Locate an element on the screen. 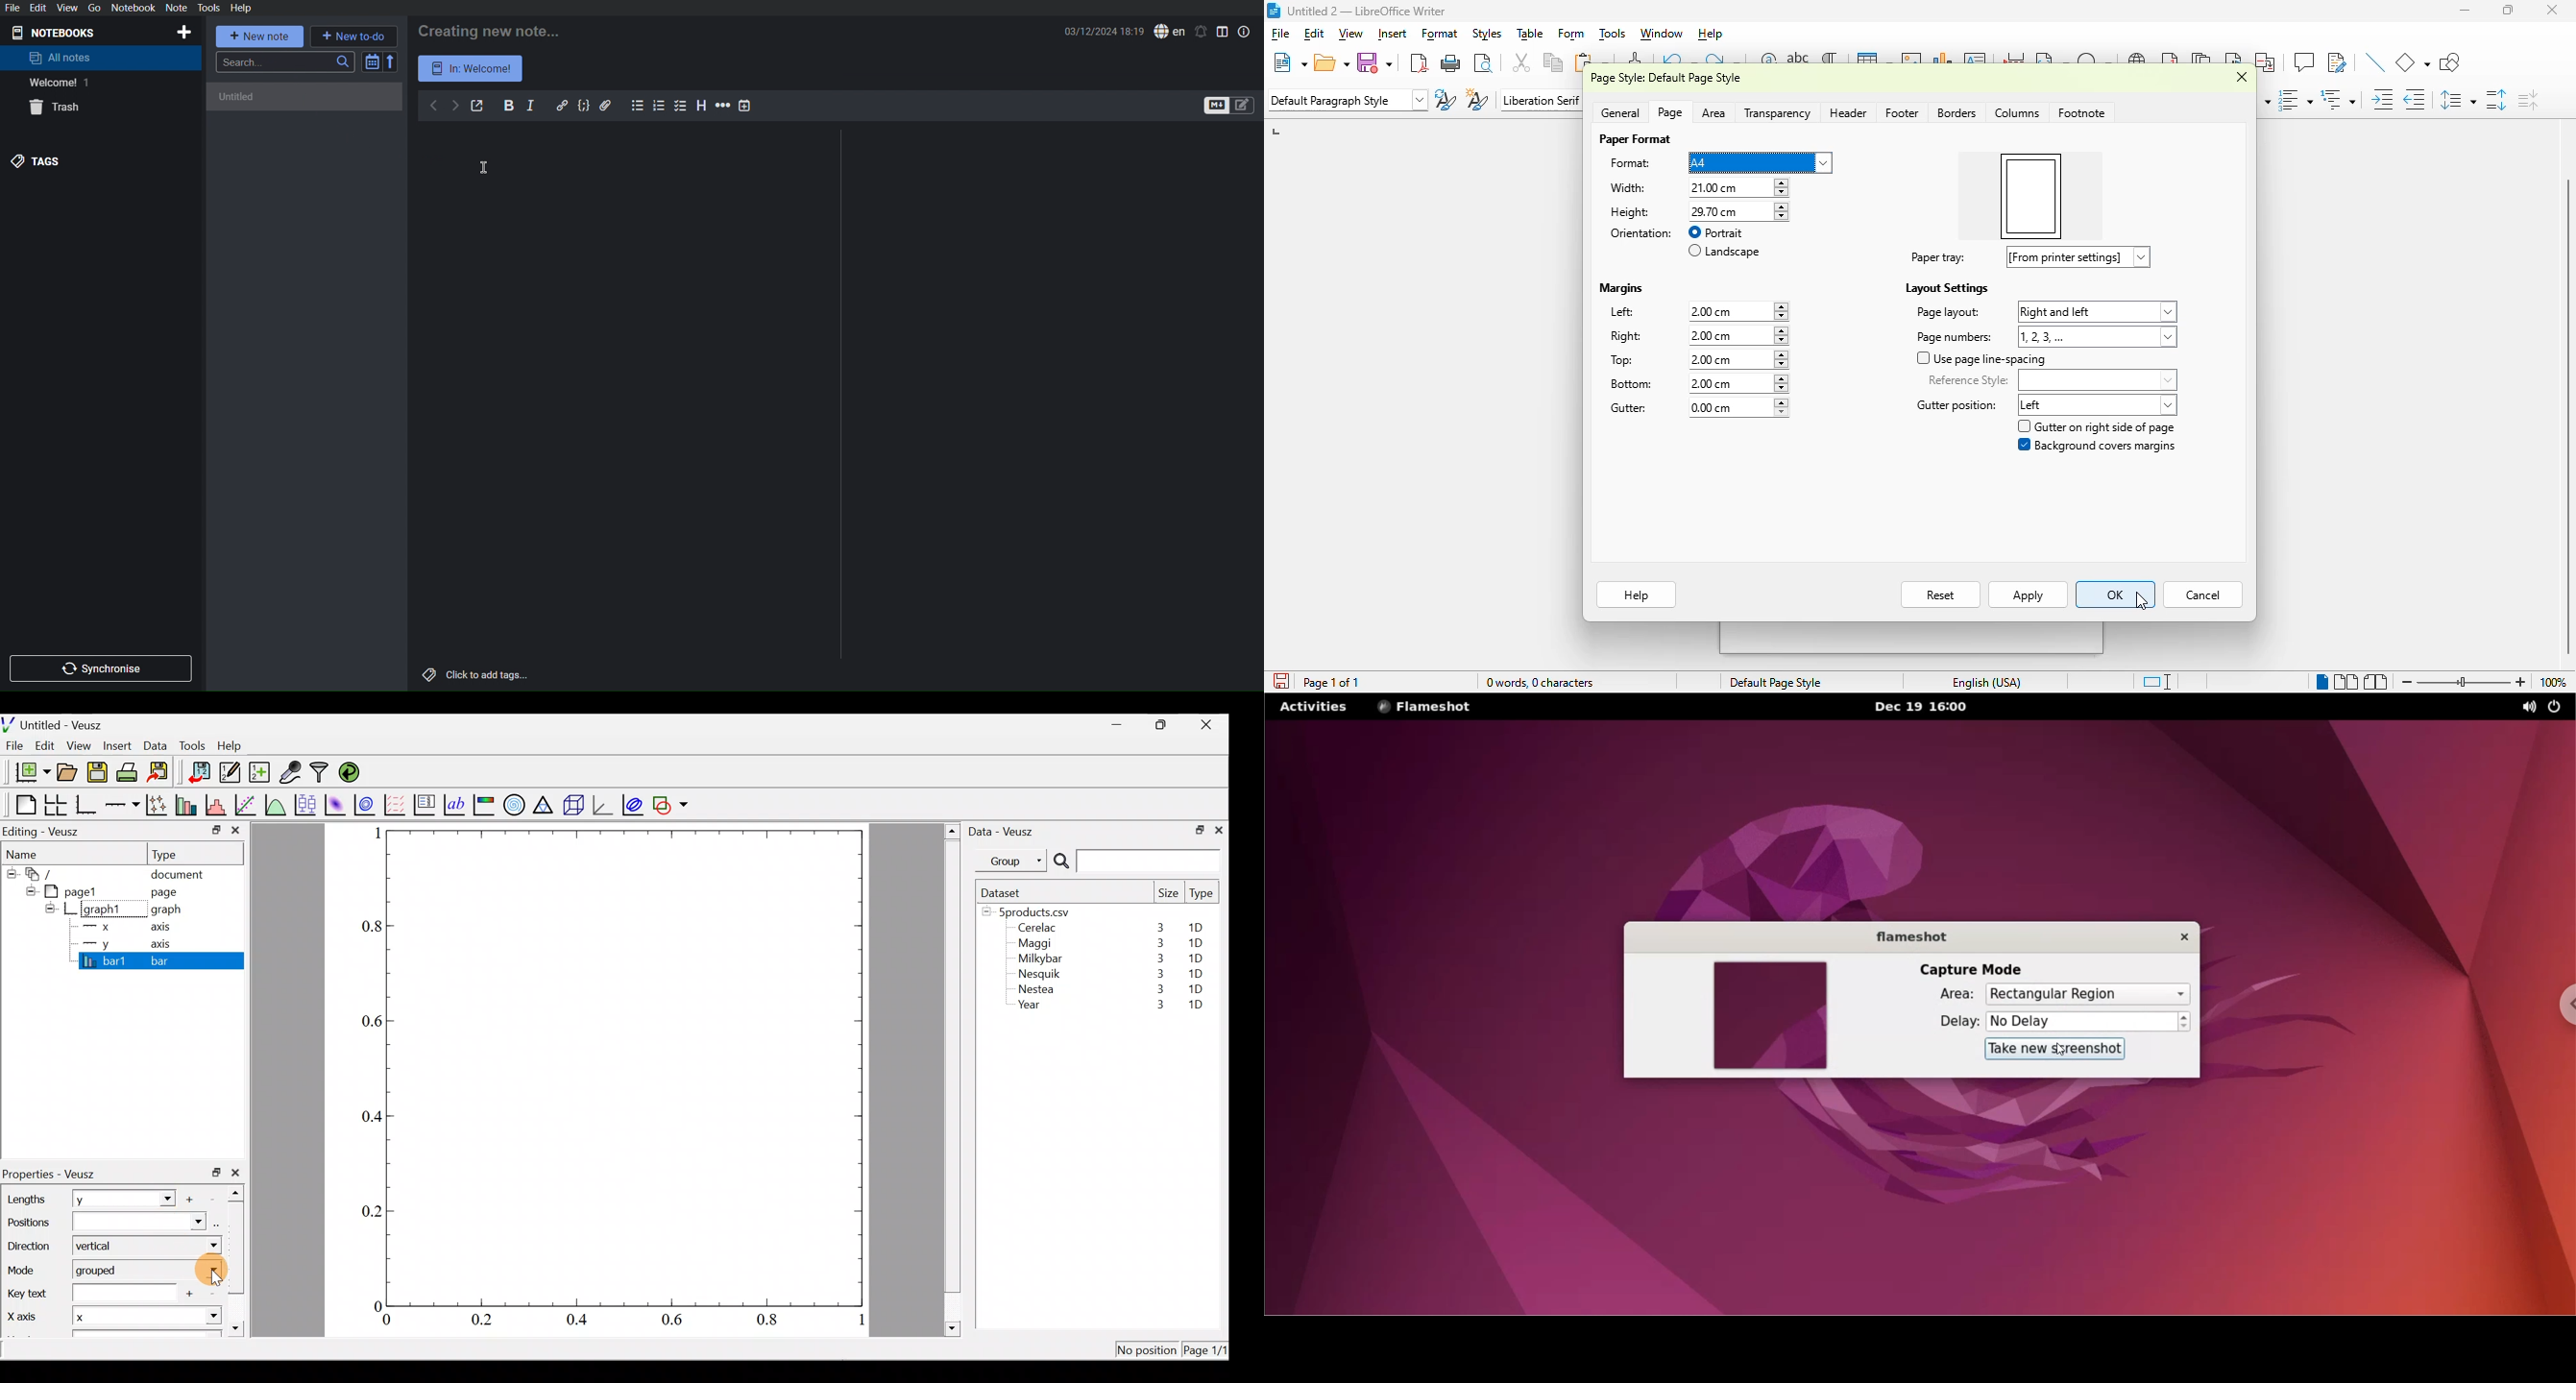  increase indent is located at coordinates (2383, 100).